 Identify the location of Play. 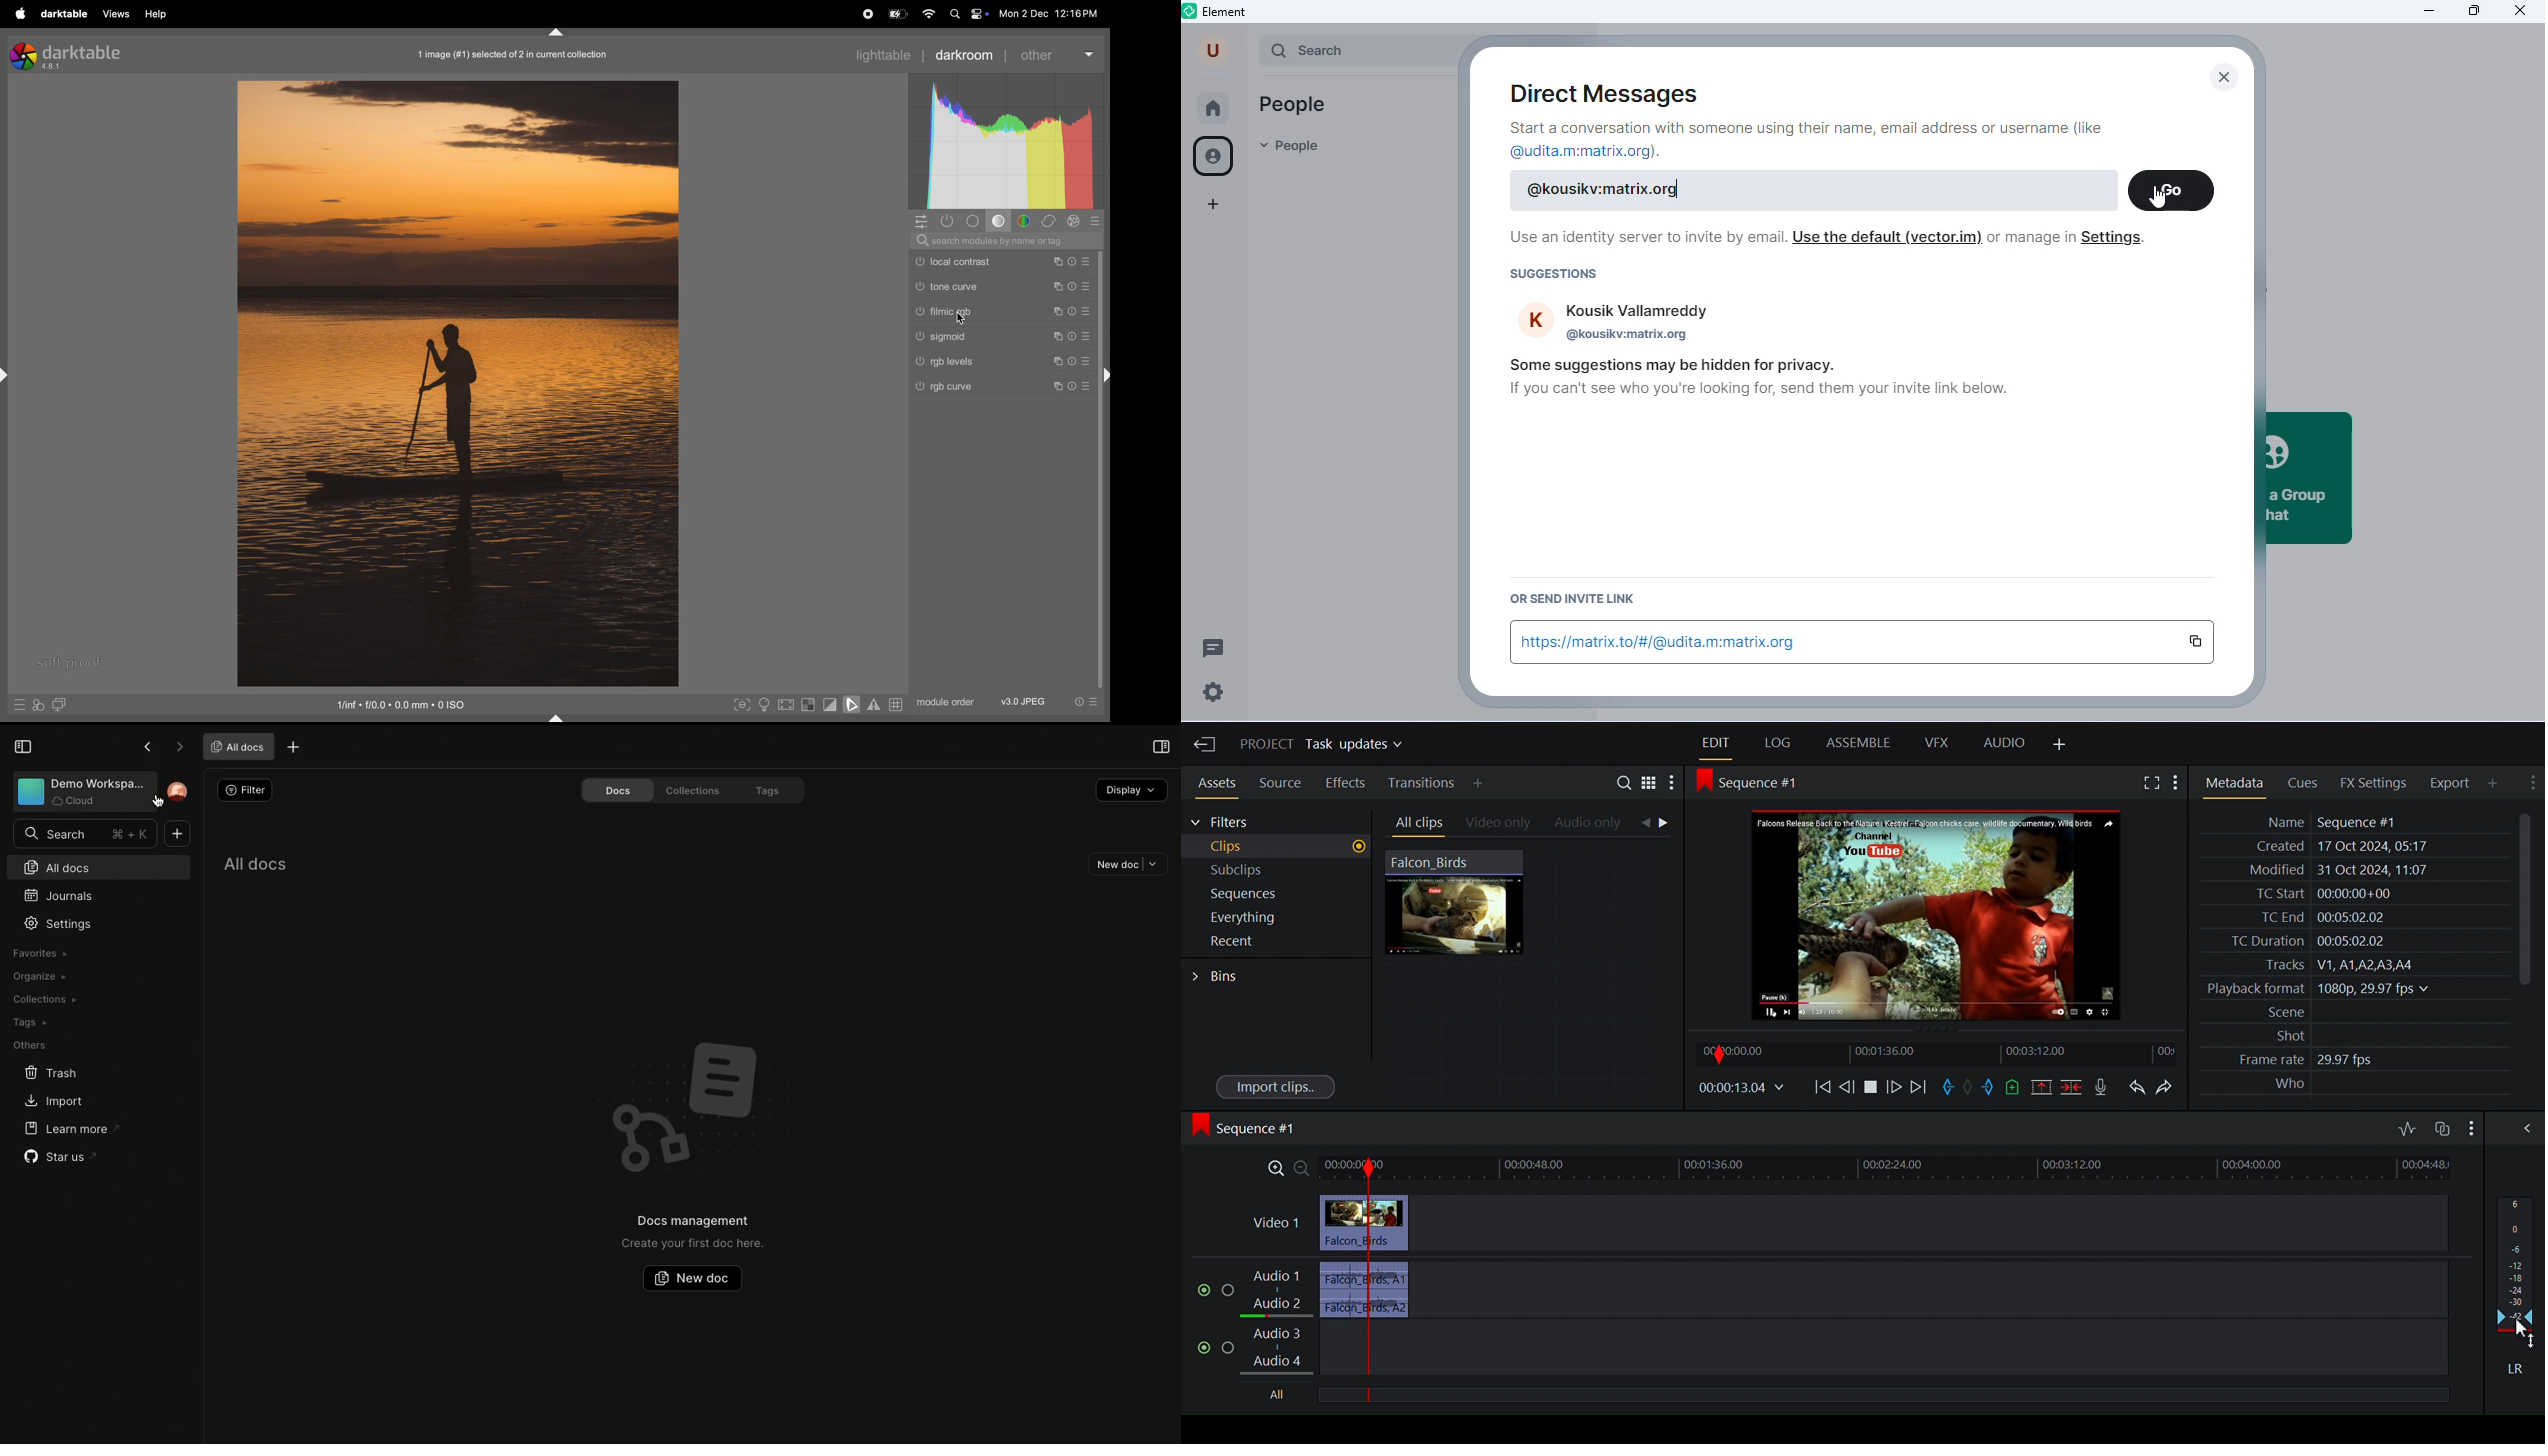
(1872, 1088).